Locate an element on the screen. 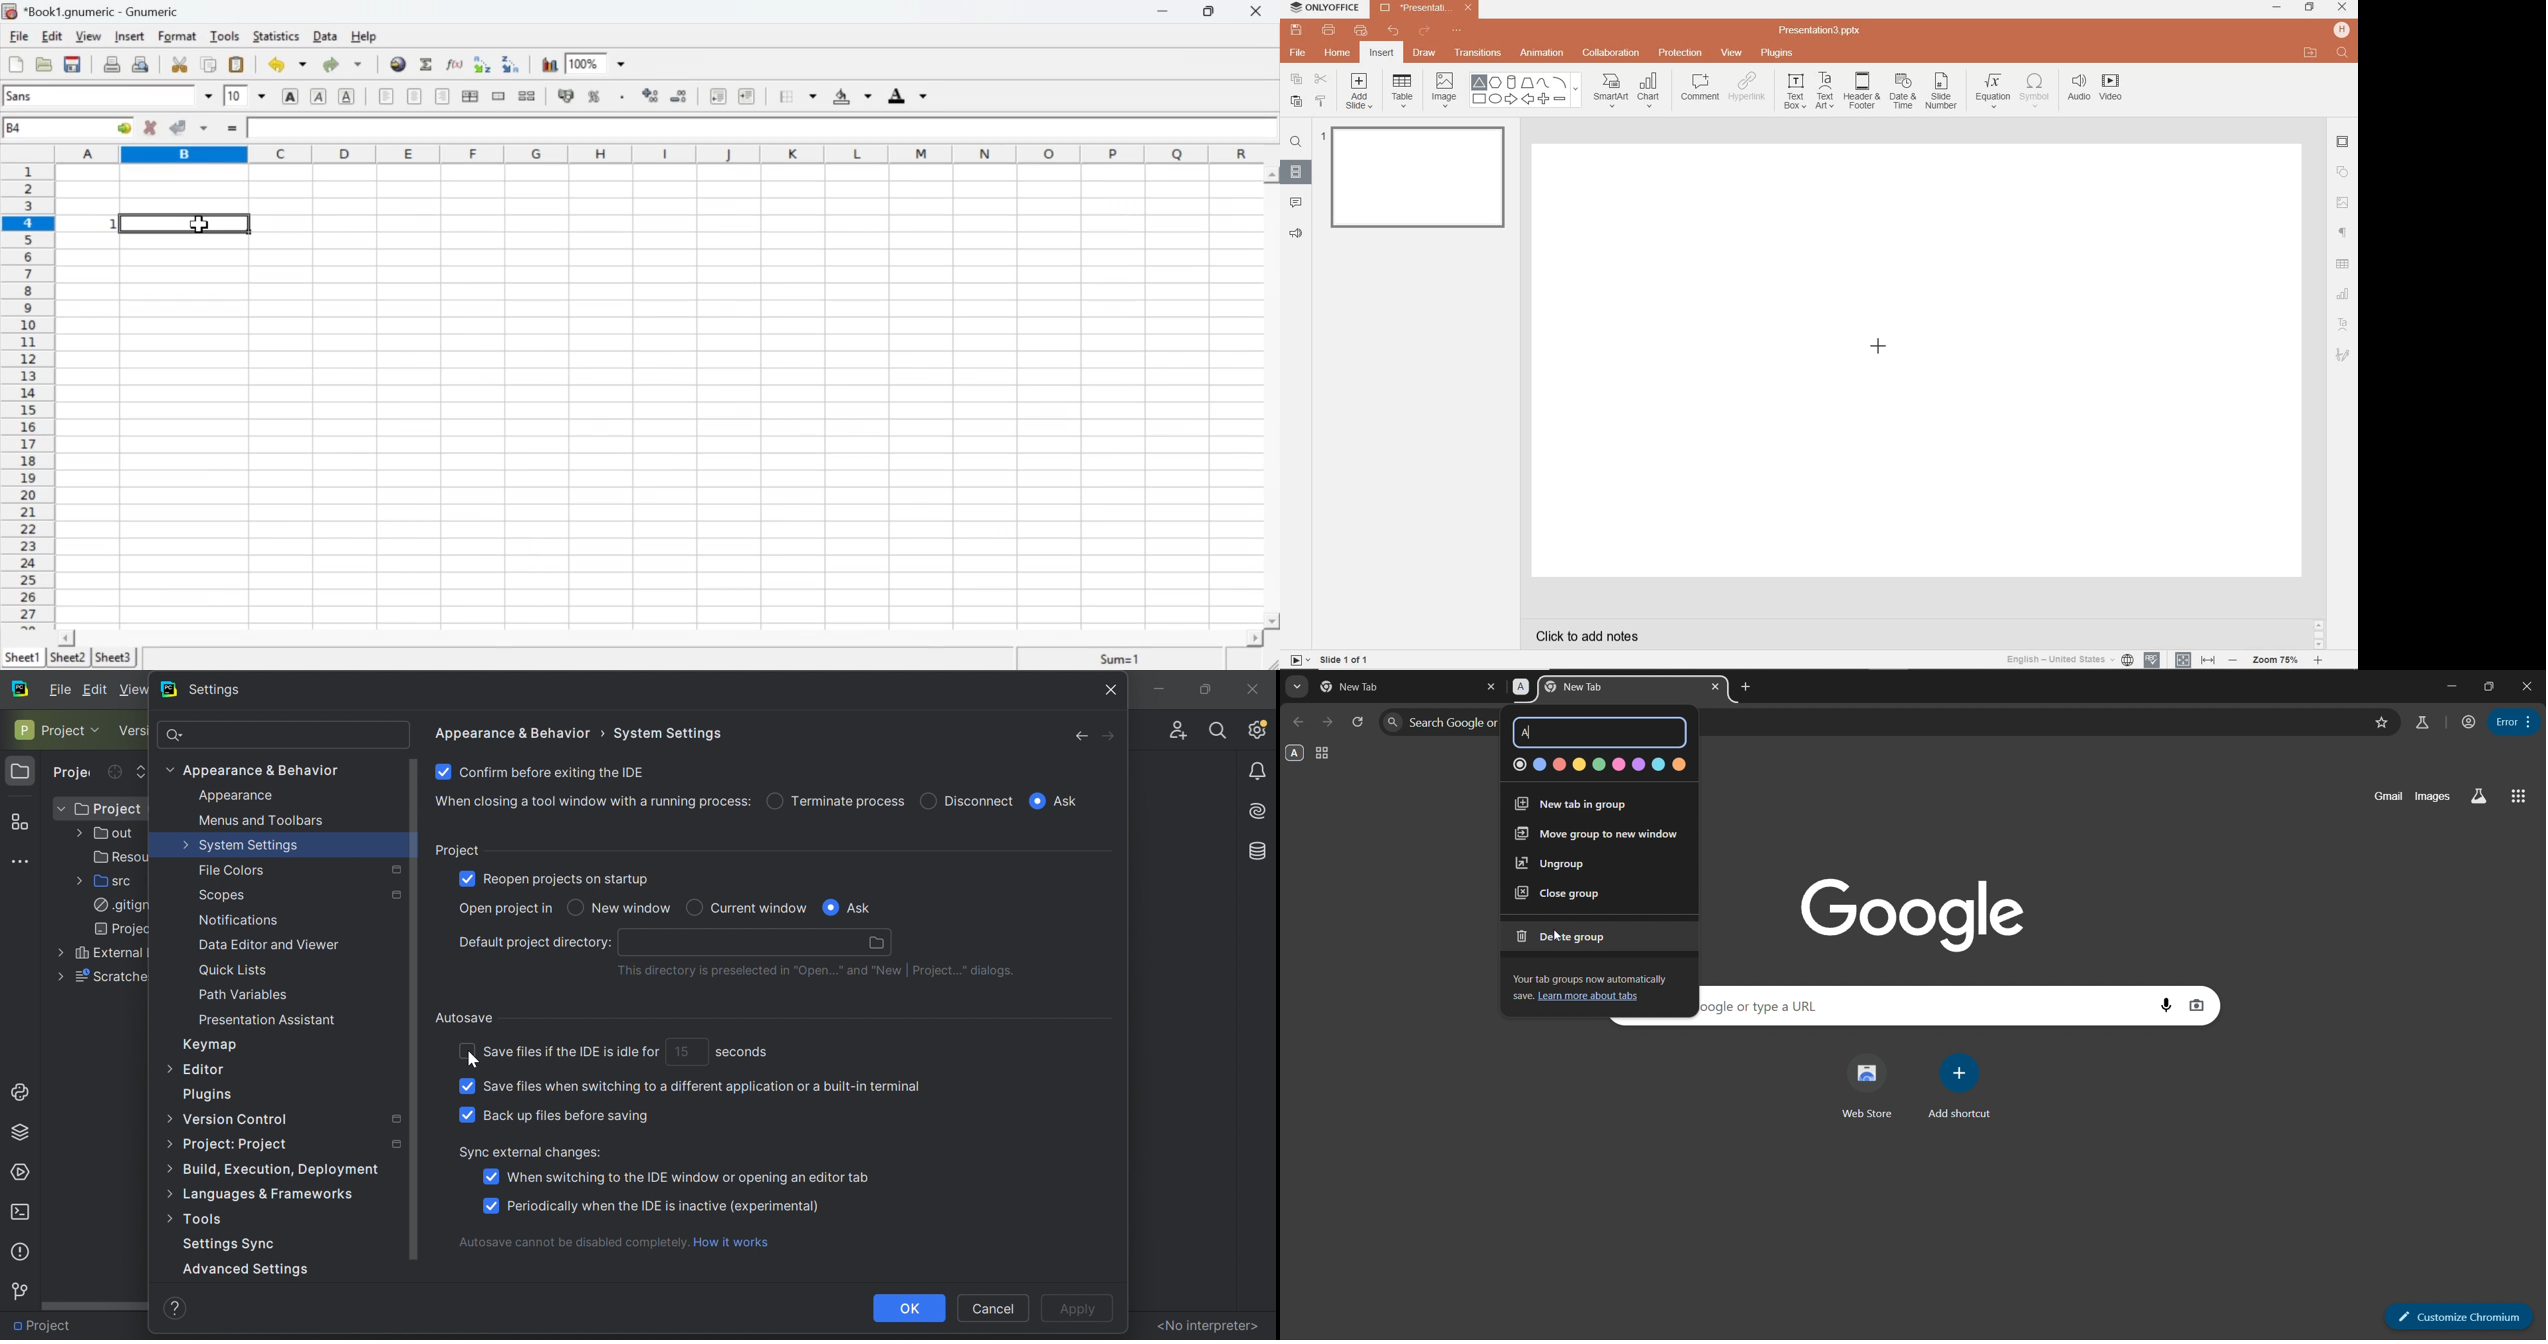 This screenshot has height=1344, width=2548. Autosave is located at coordinates (465, 1018).